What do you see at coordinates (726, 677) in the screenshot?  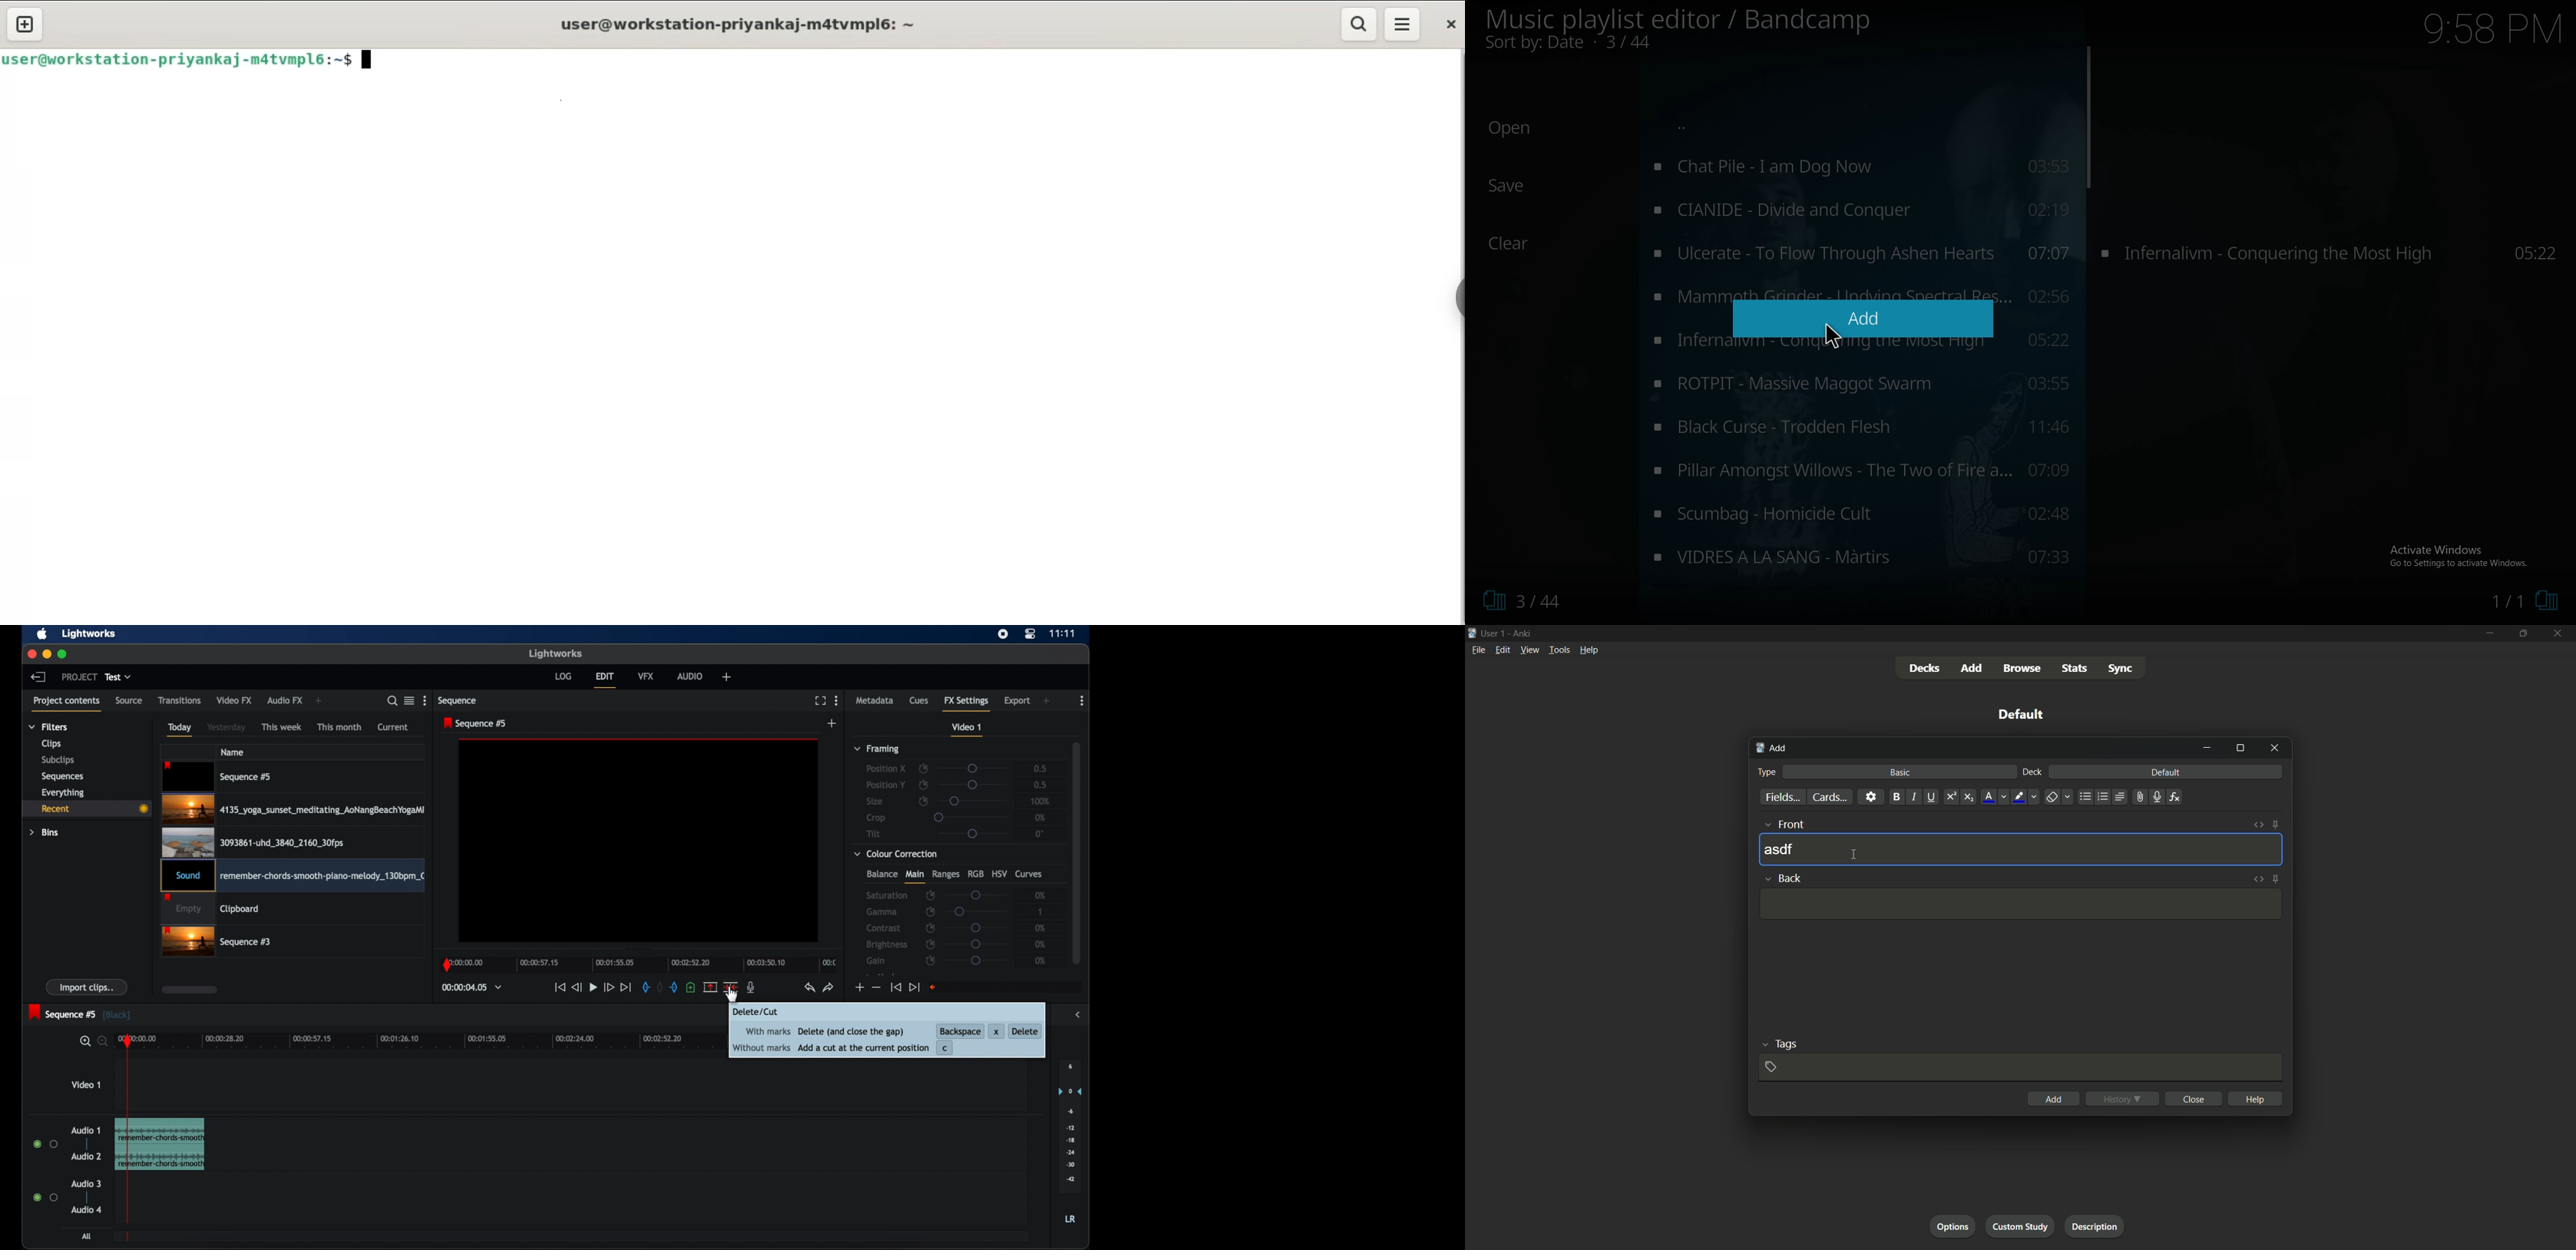 I see `add` at bounding box center [726, 677].